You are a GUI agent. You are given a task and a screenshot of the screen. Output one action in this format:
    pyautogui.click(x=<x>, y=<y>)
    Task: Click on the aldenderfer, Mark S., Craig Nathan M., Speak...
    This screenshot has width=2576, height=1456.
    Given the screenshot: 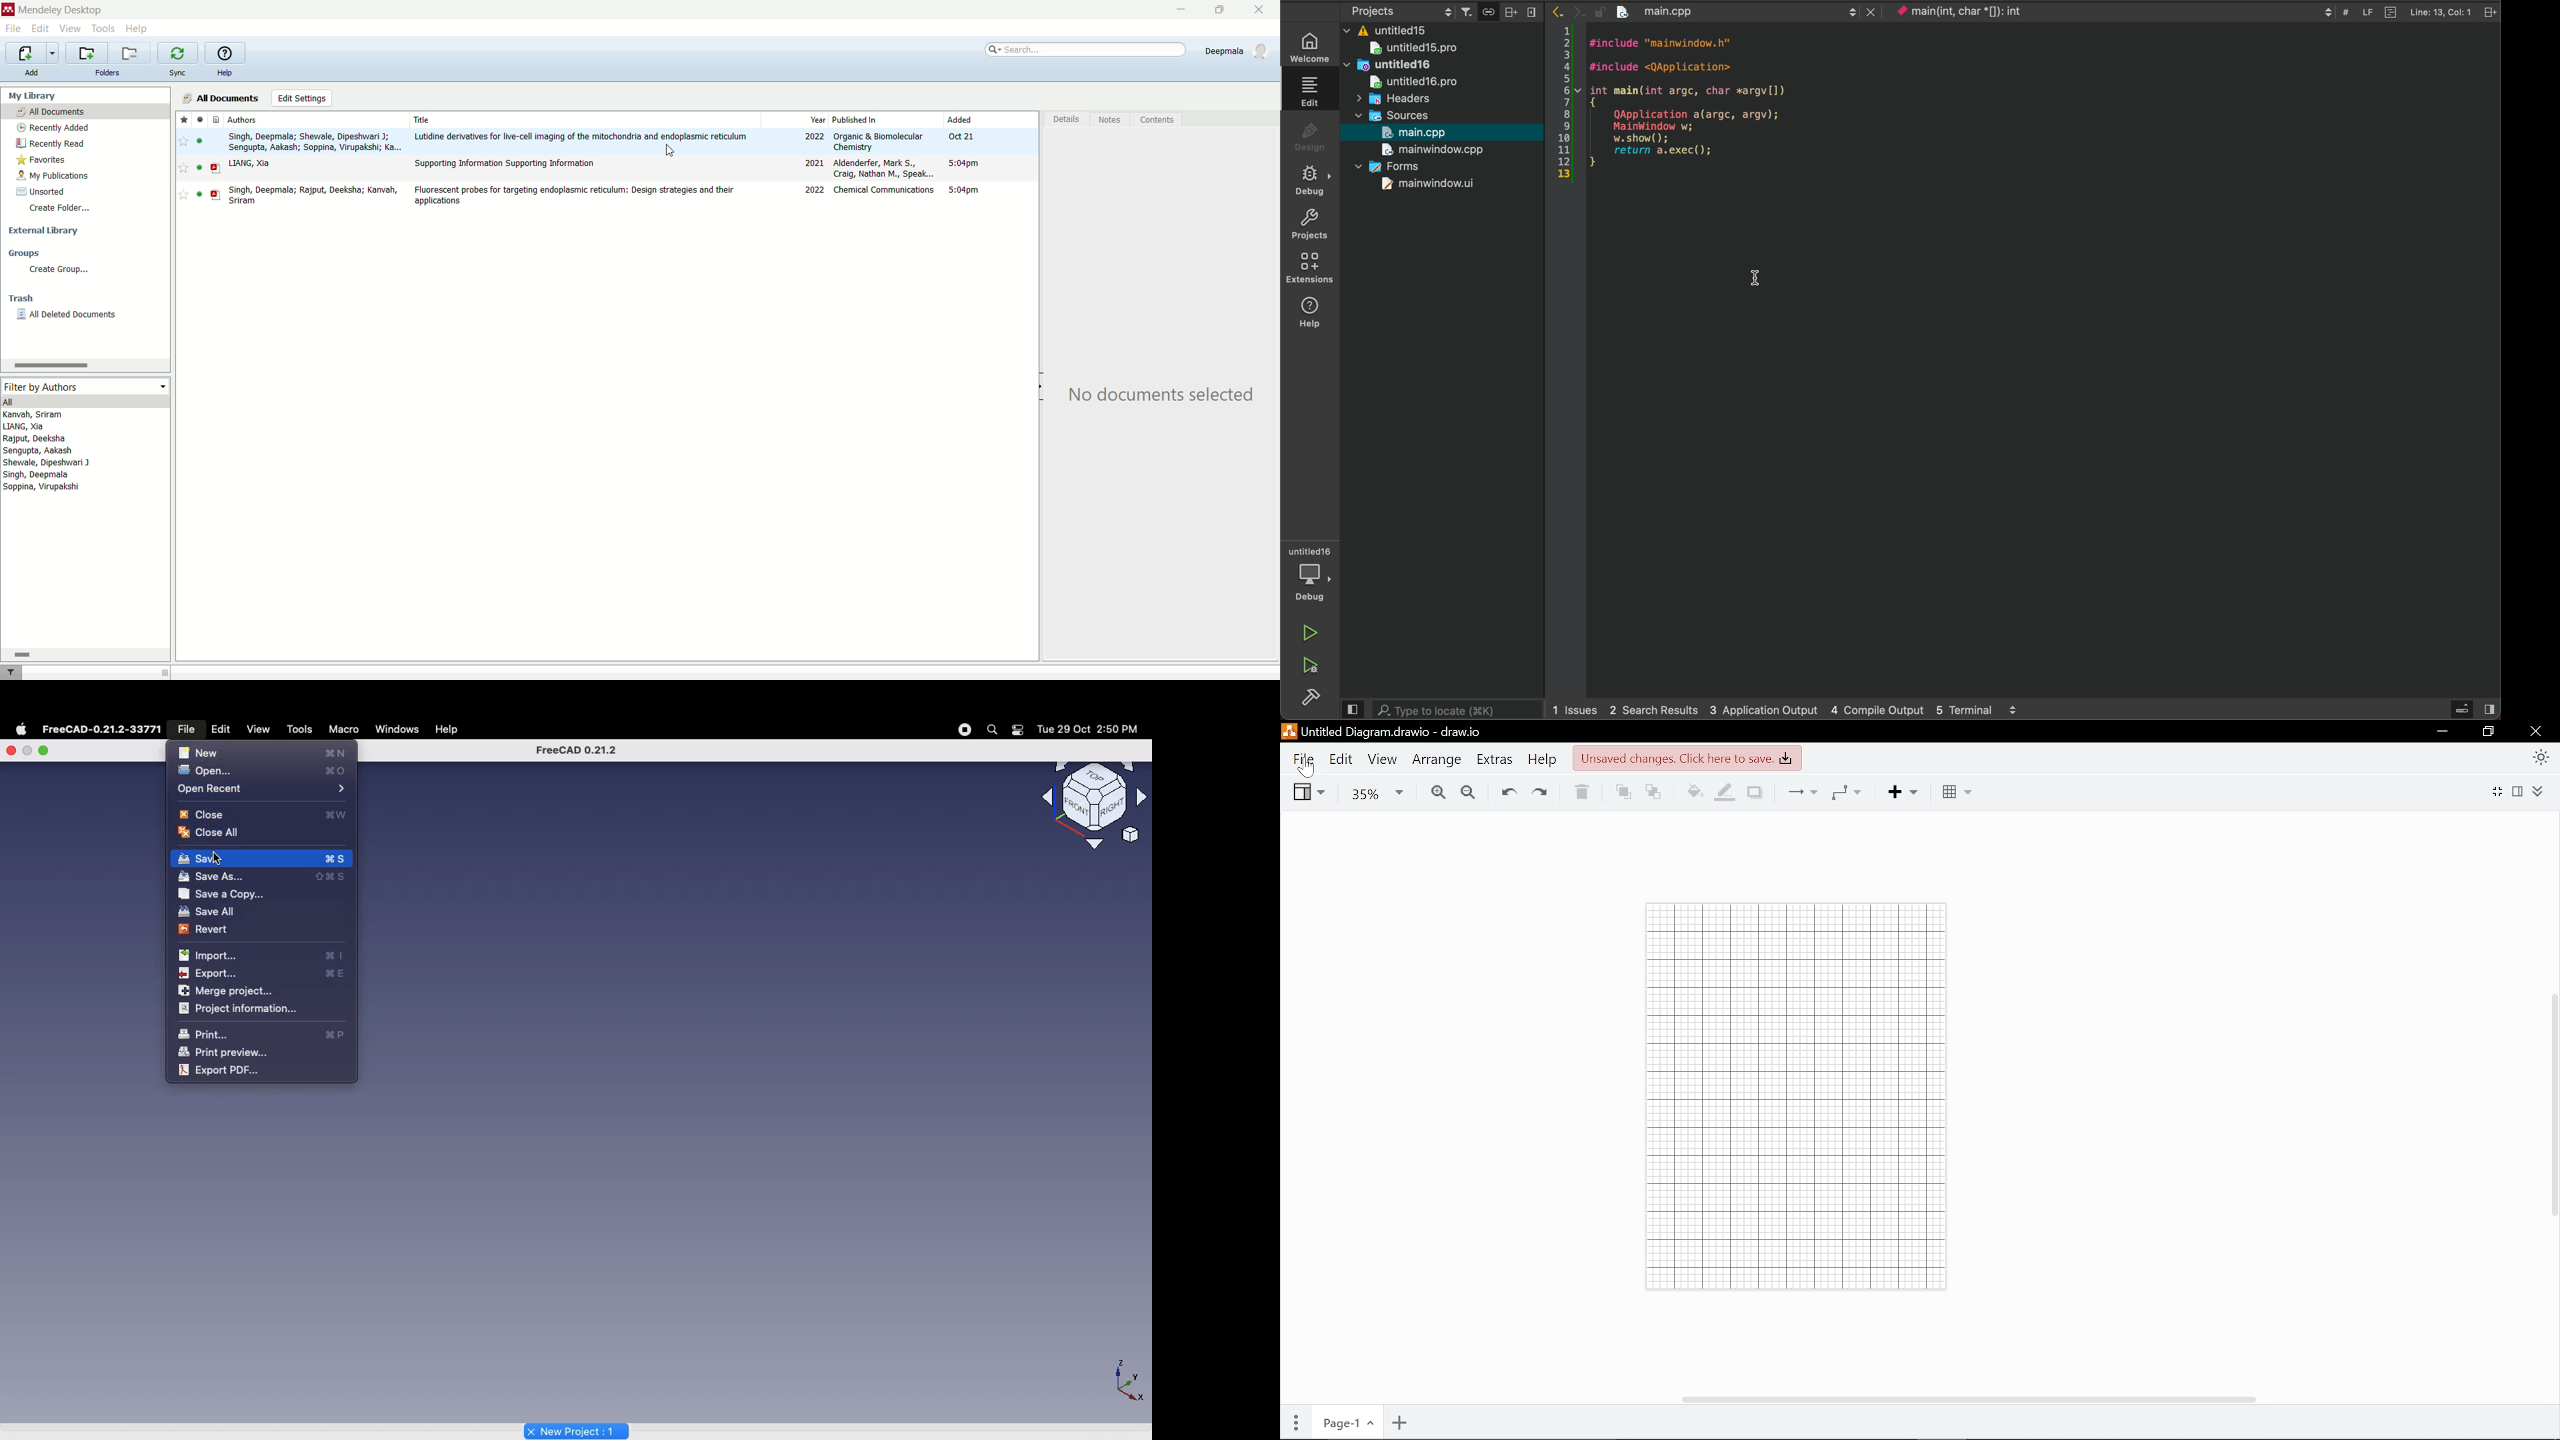 What is the action you would take?
    pyautogui.click(x=884, y=168)
    